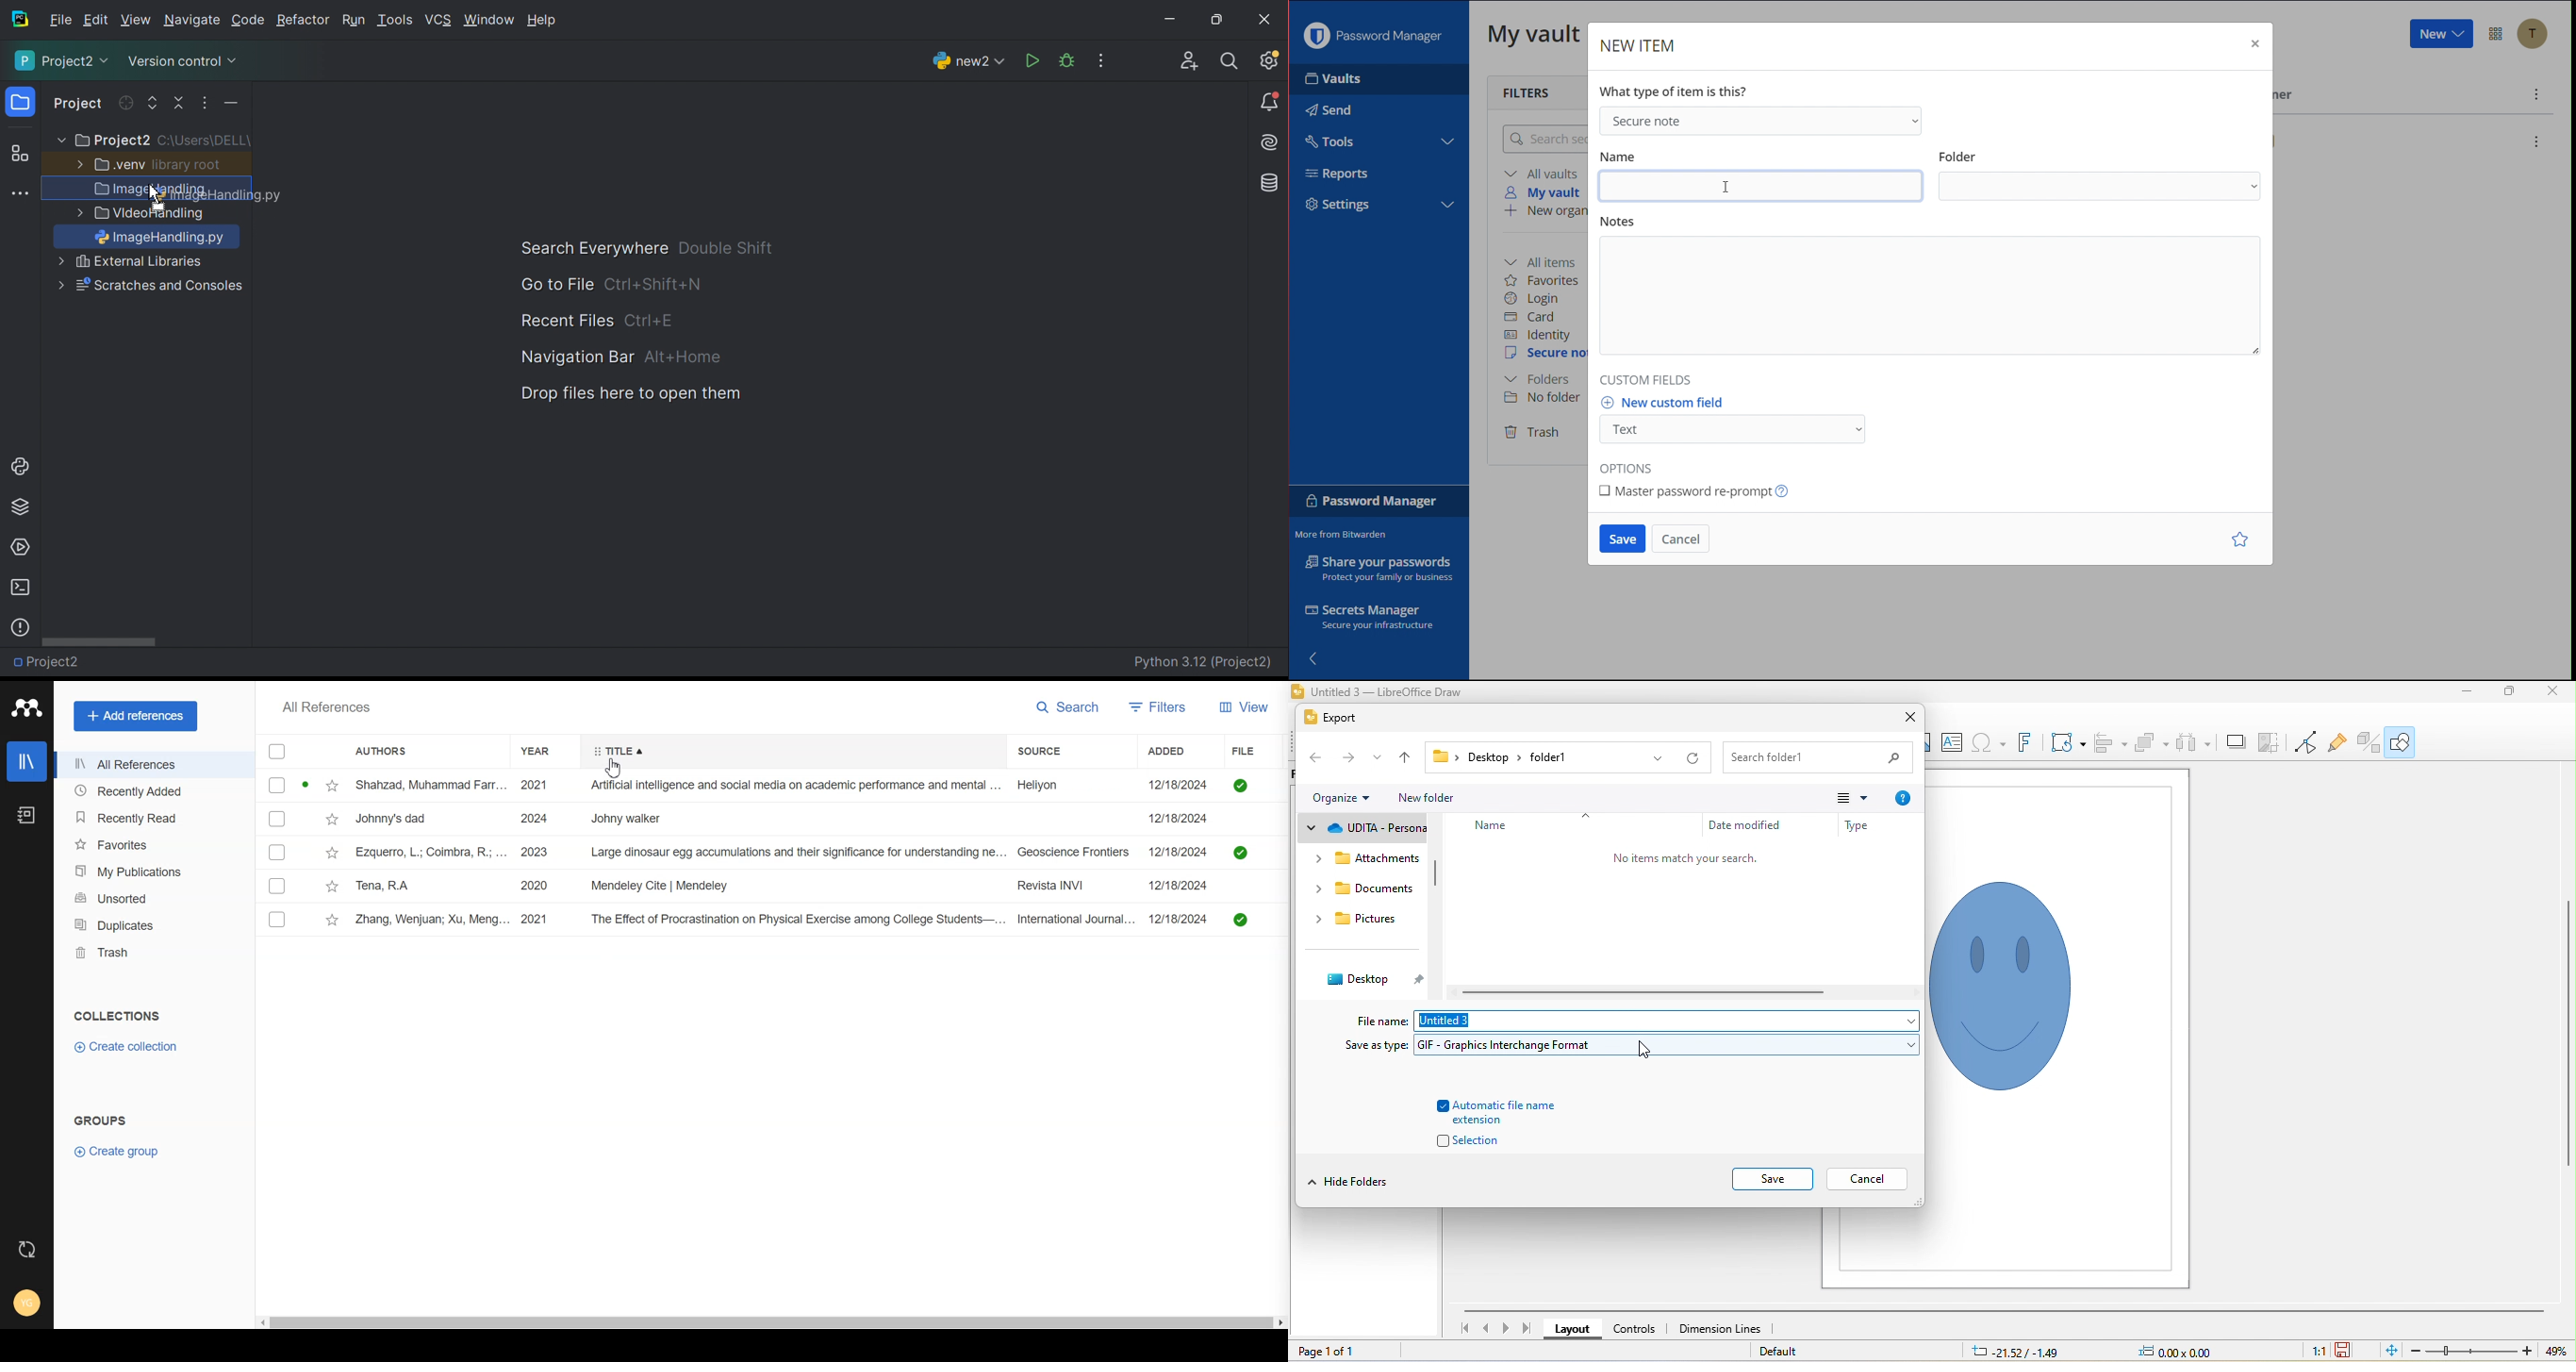  What do you see at coordinates (1367, 1181) in the screenshot?
I see `hide folders` at bounding box center [1367, 1181].